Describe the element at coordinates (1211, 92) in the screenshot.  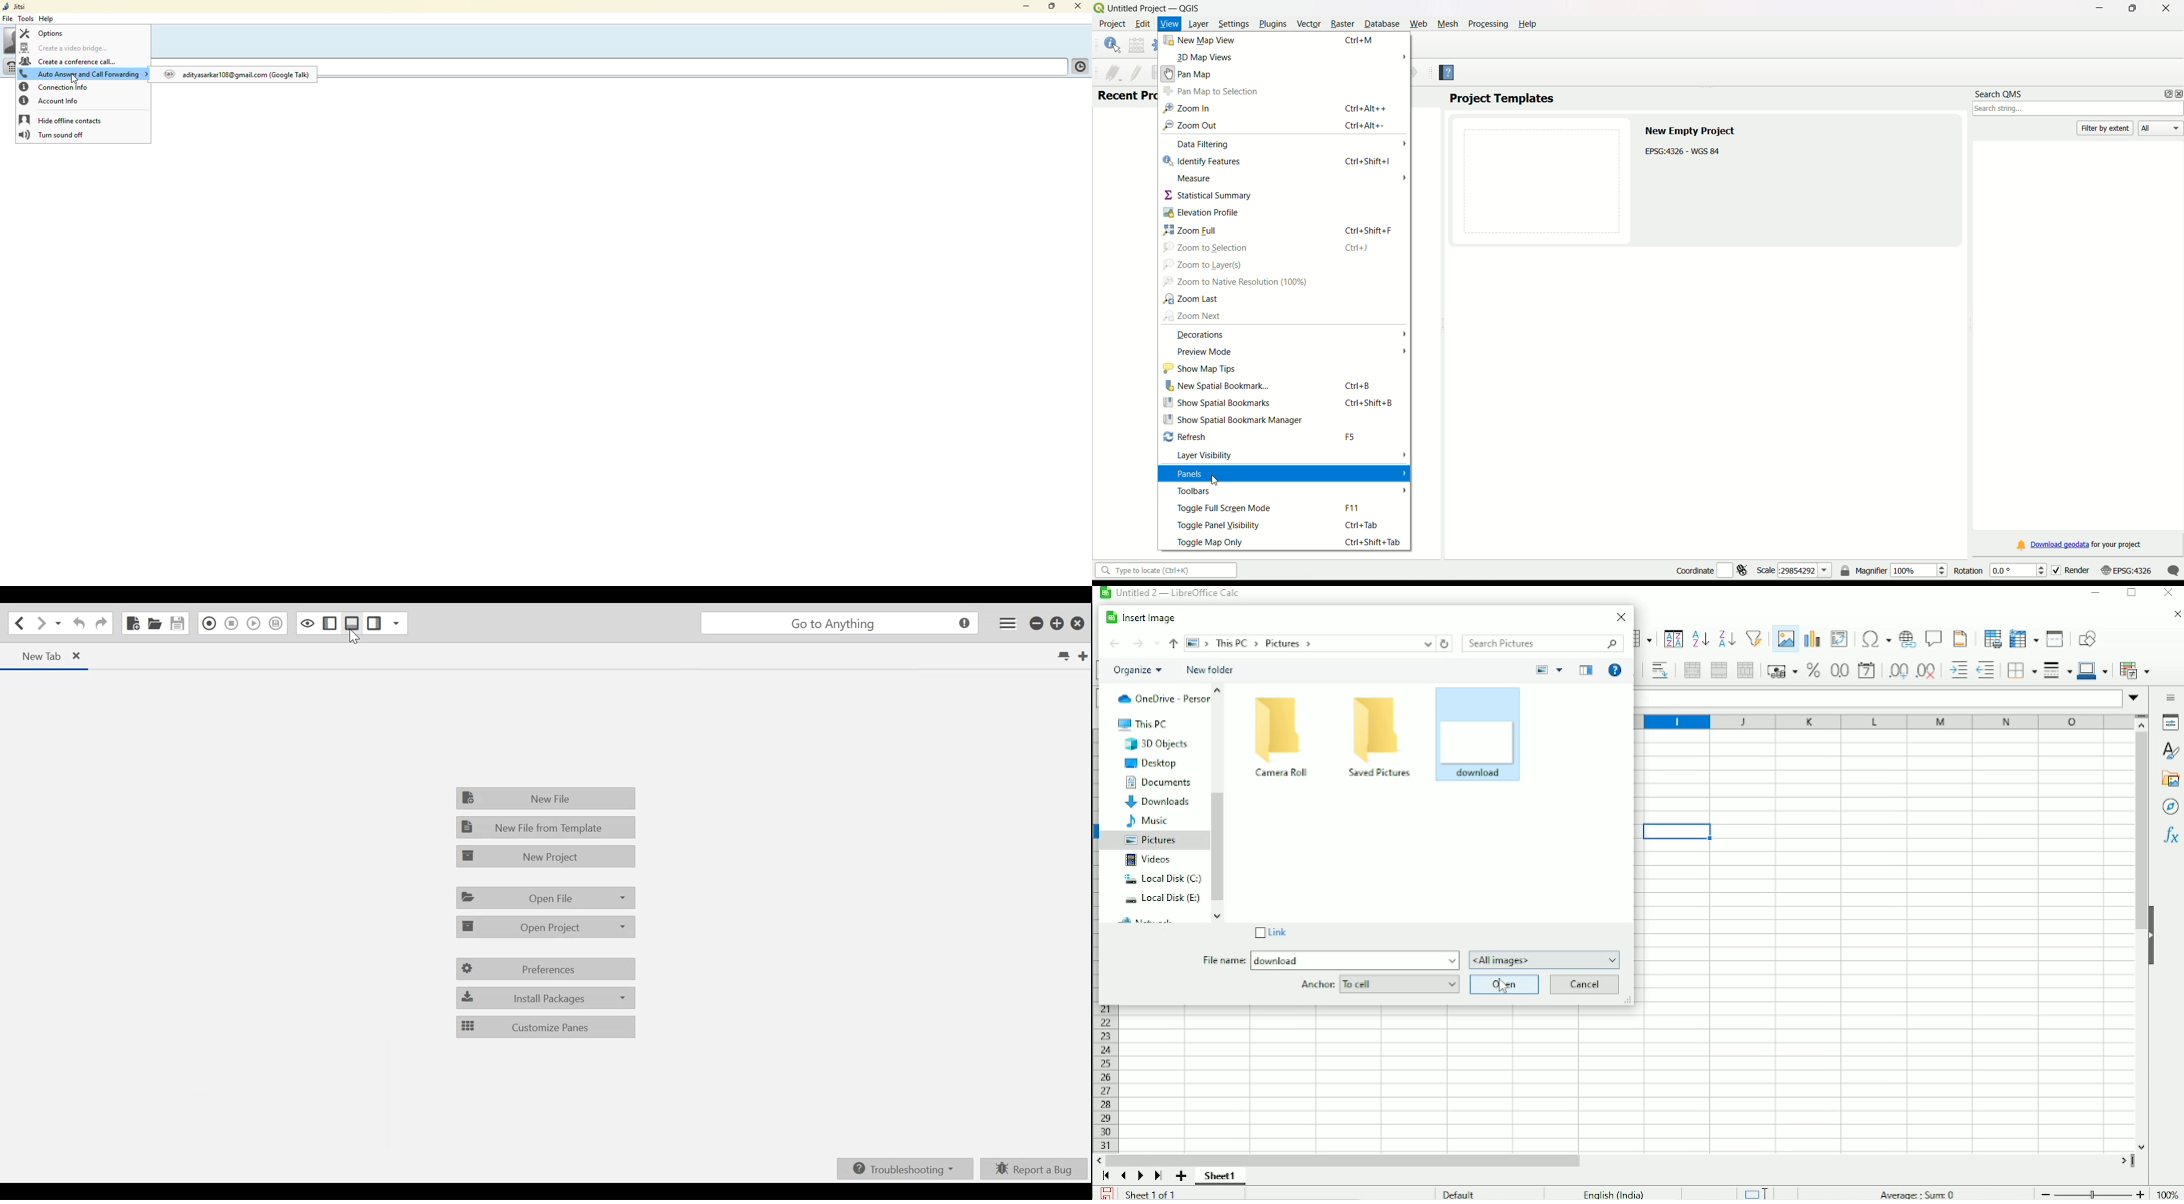
I see `Pan Map to Selection` at that location.